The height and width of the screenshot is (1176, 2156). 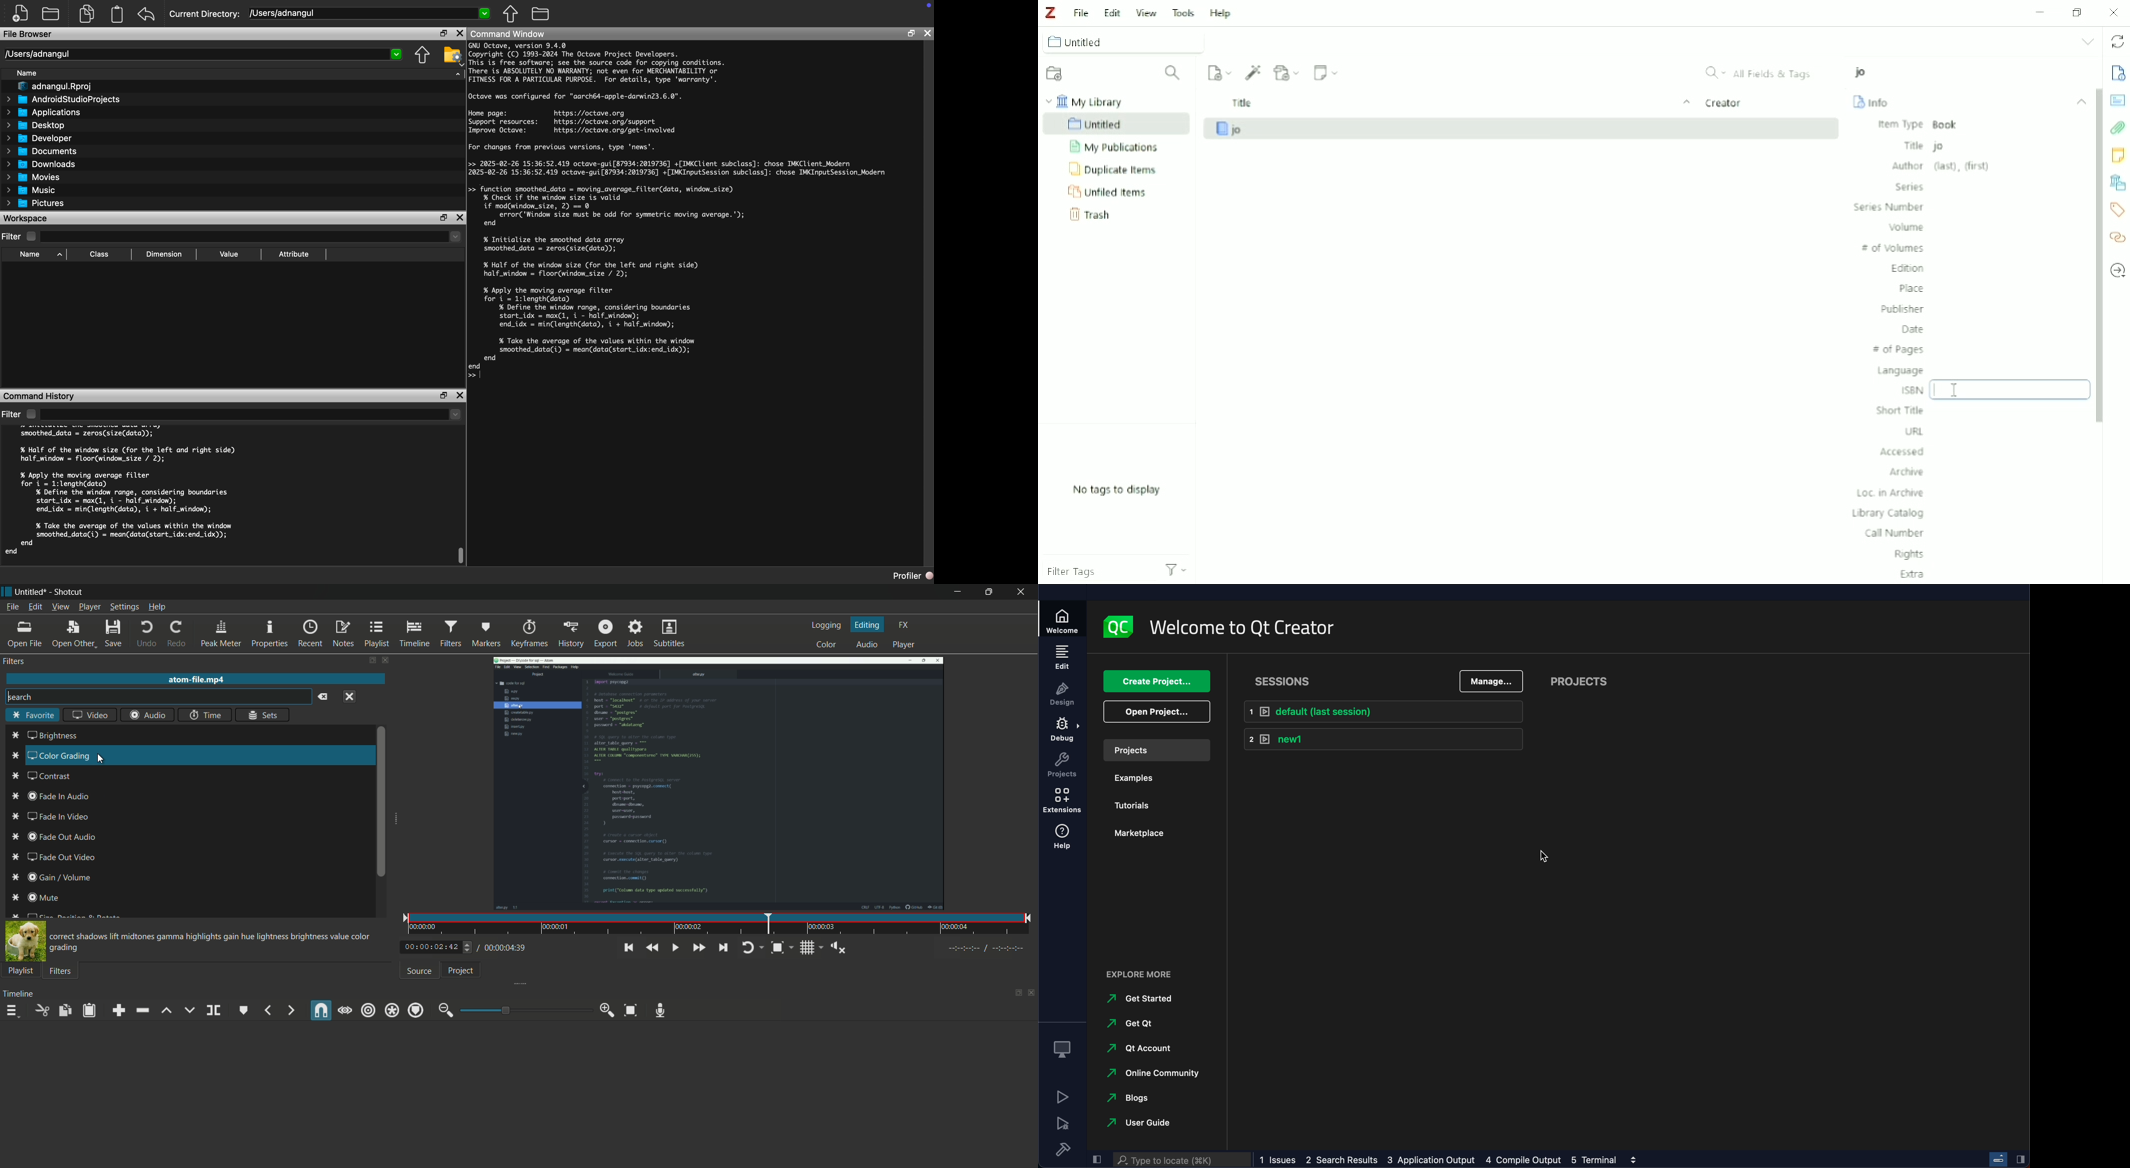 I want to click on source, so click(x=420, y=971).